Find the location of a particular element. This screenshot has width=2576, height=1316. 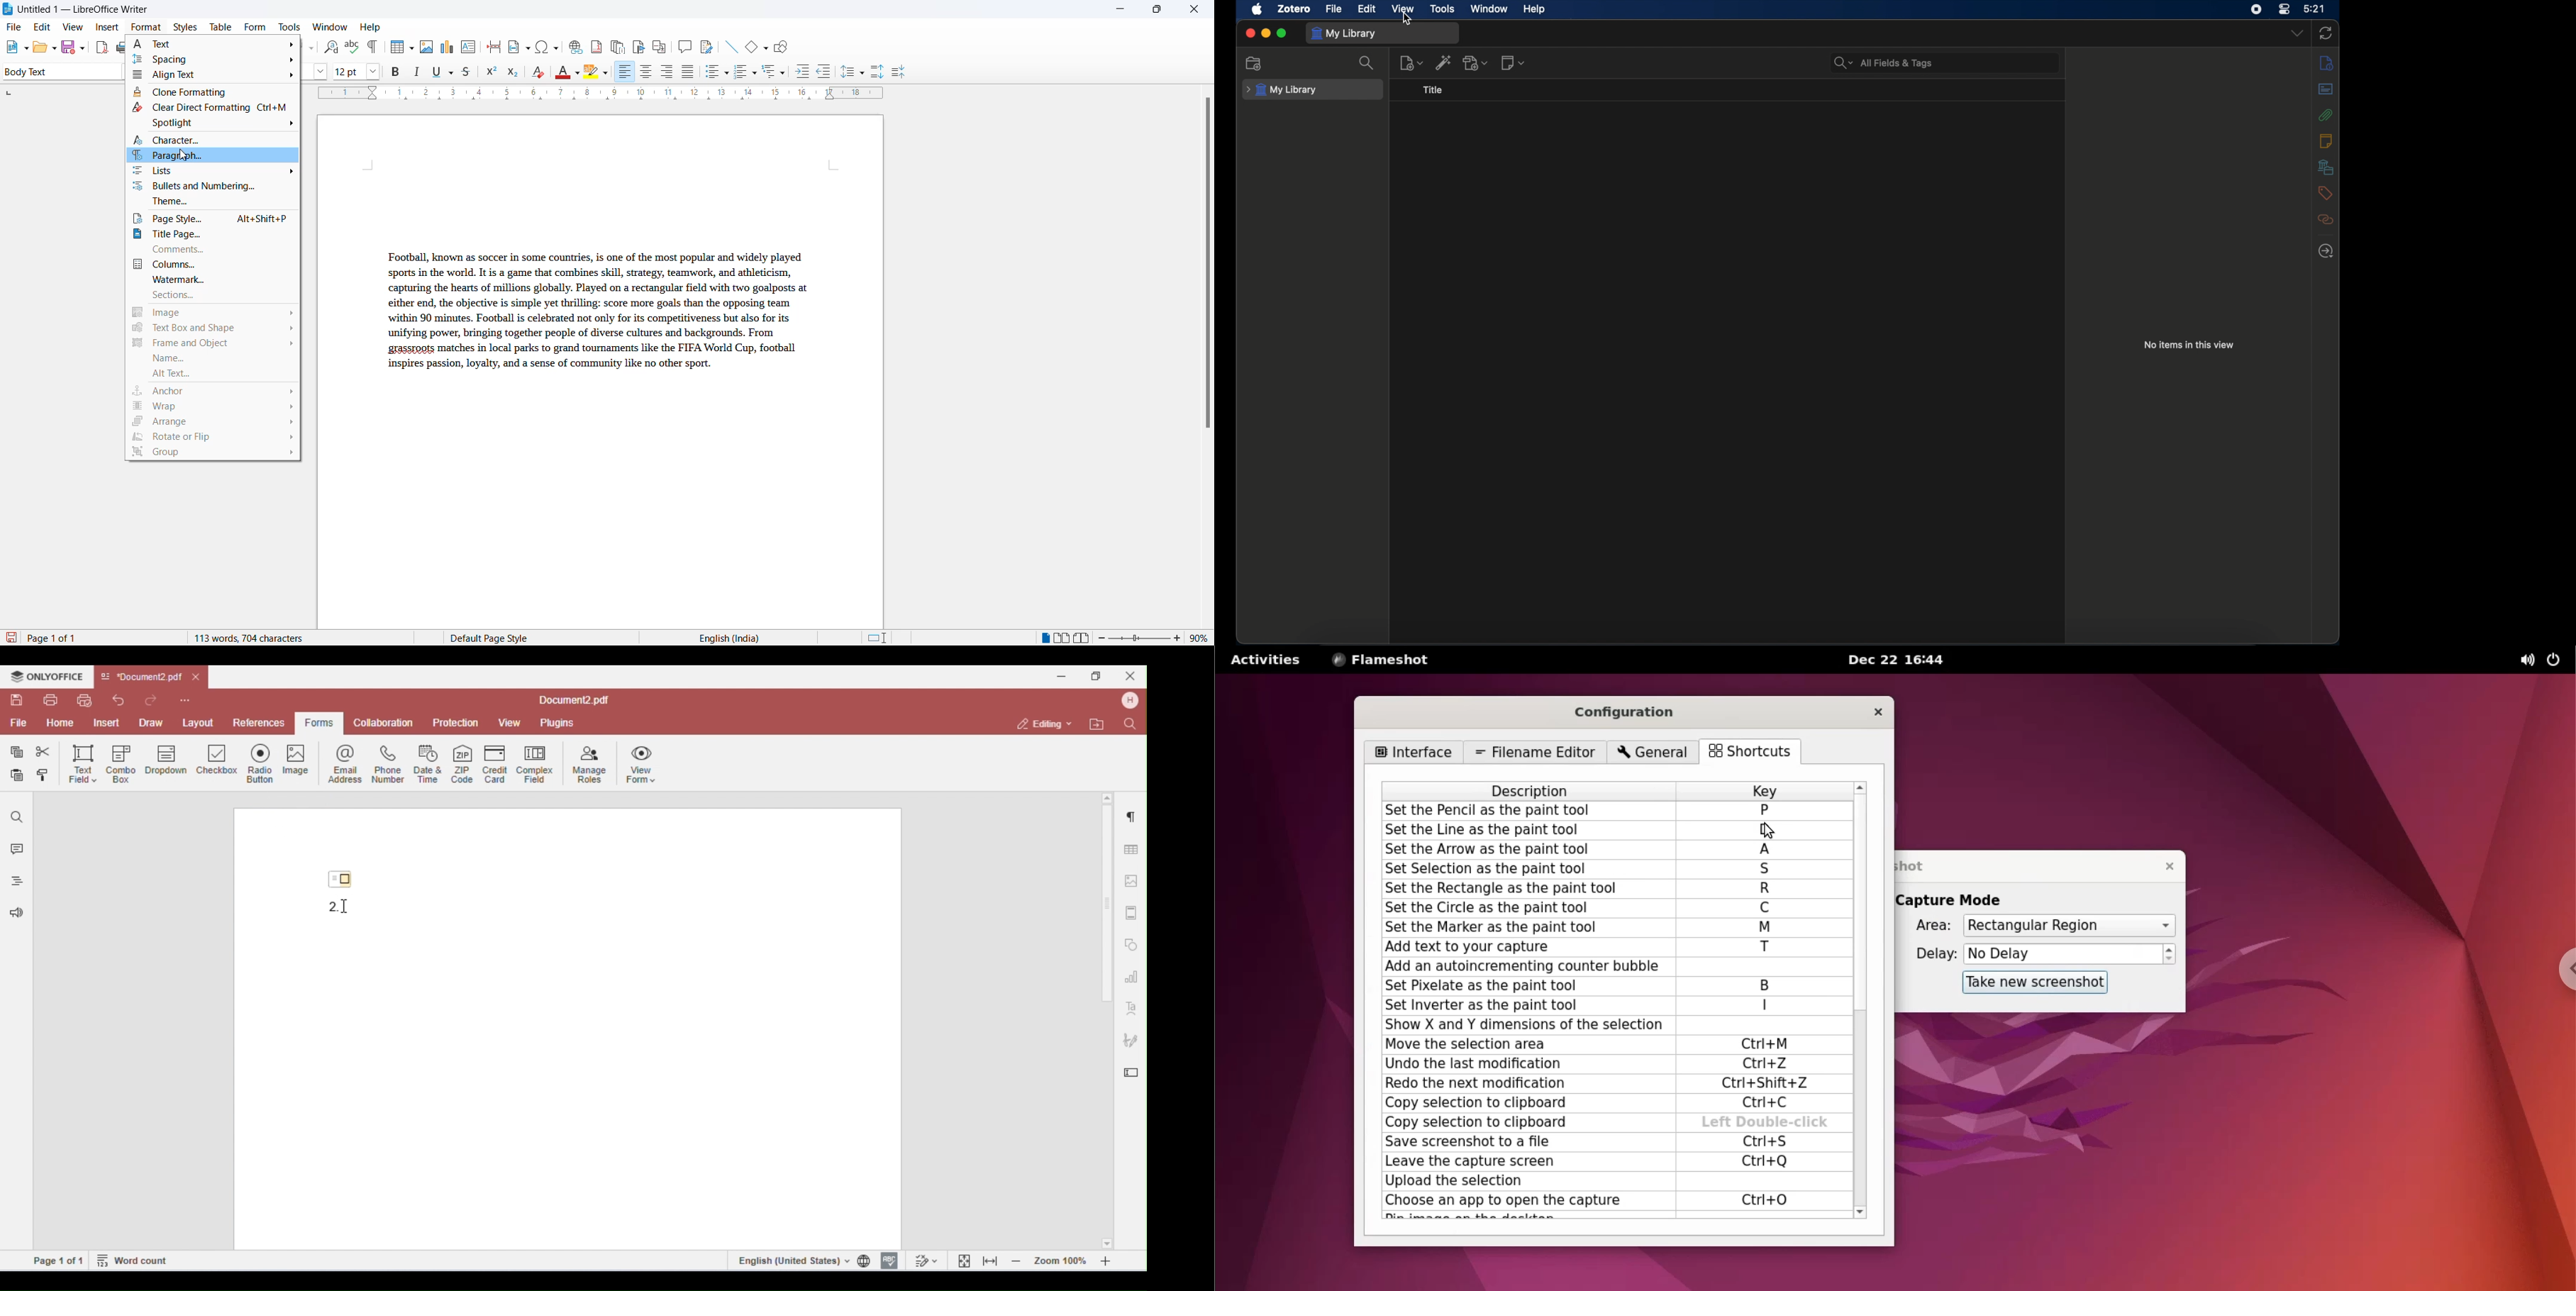

insert cross-reference is located at coordinates (706, 46).